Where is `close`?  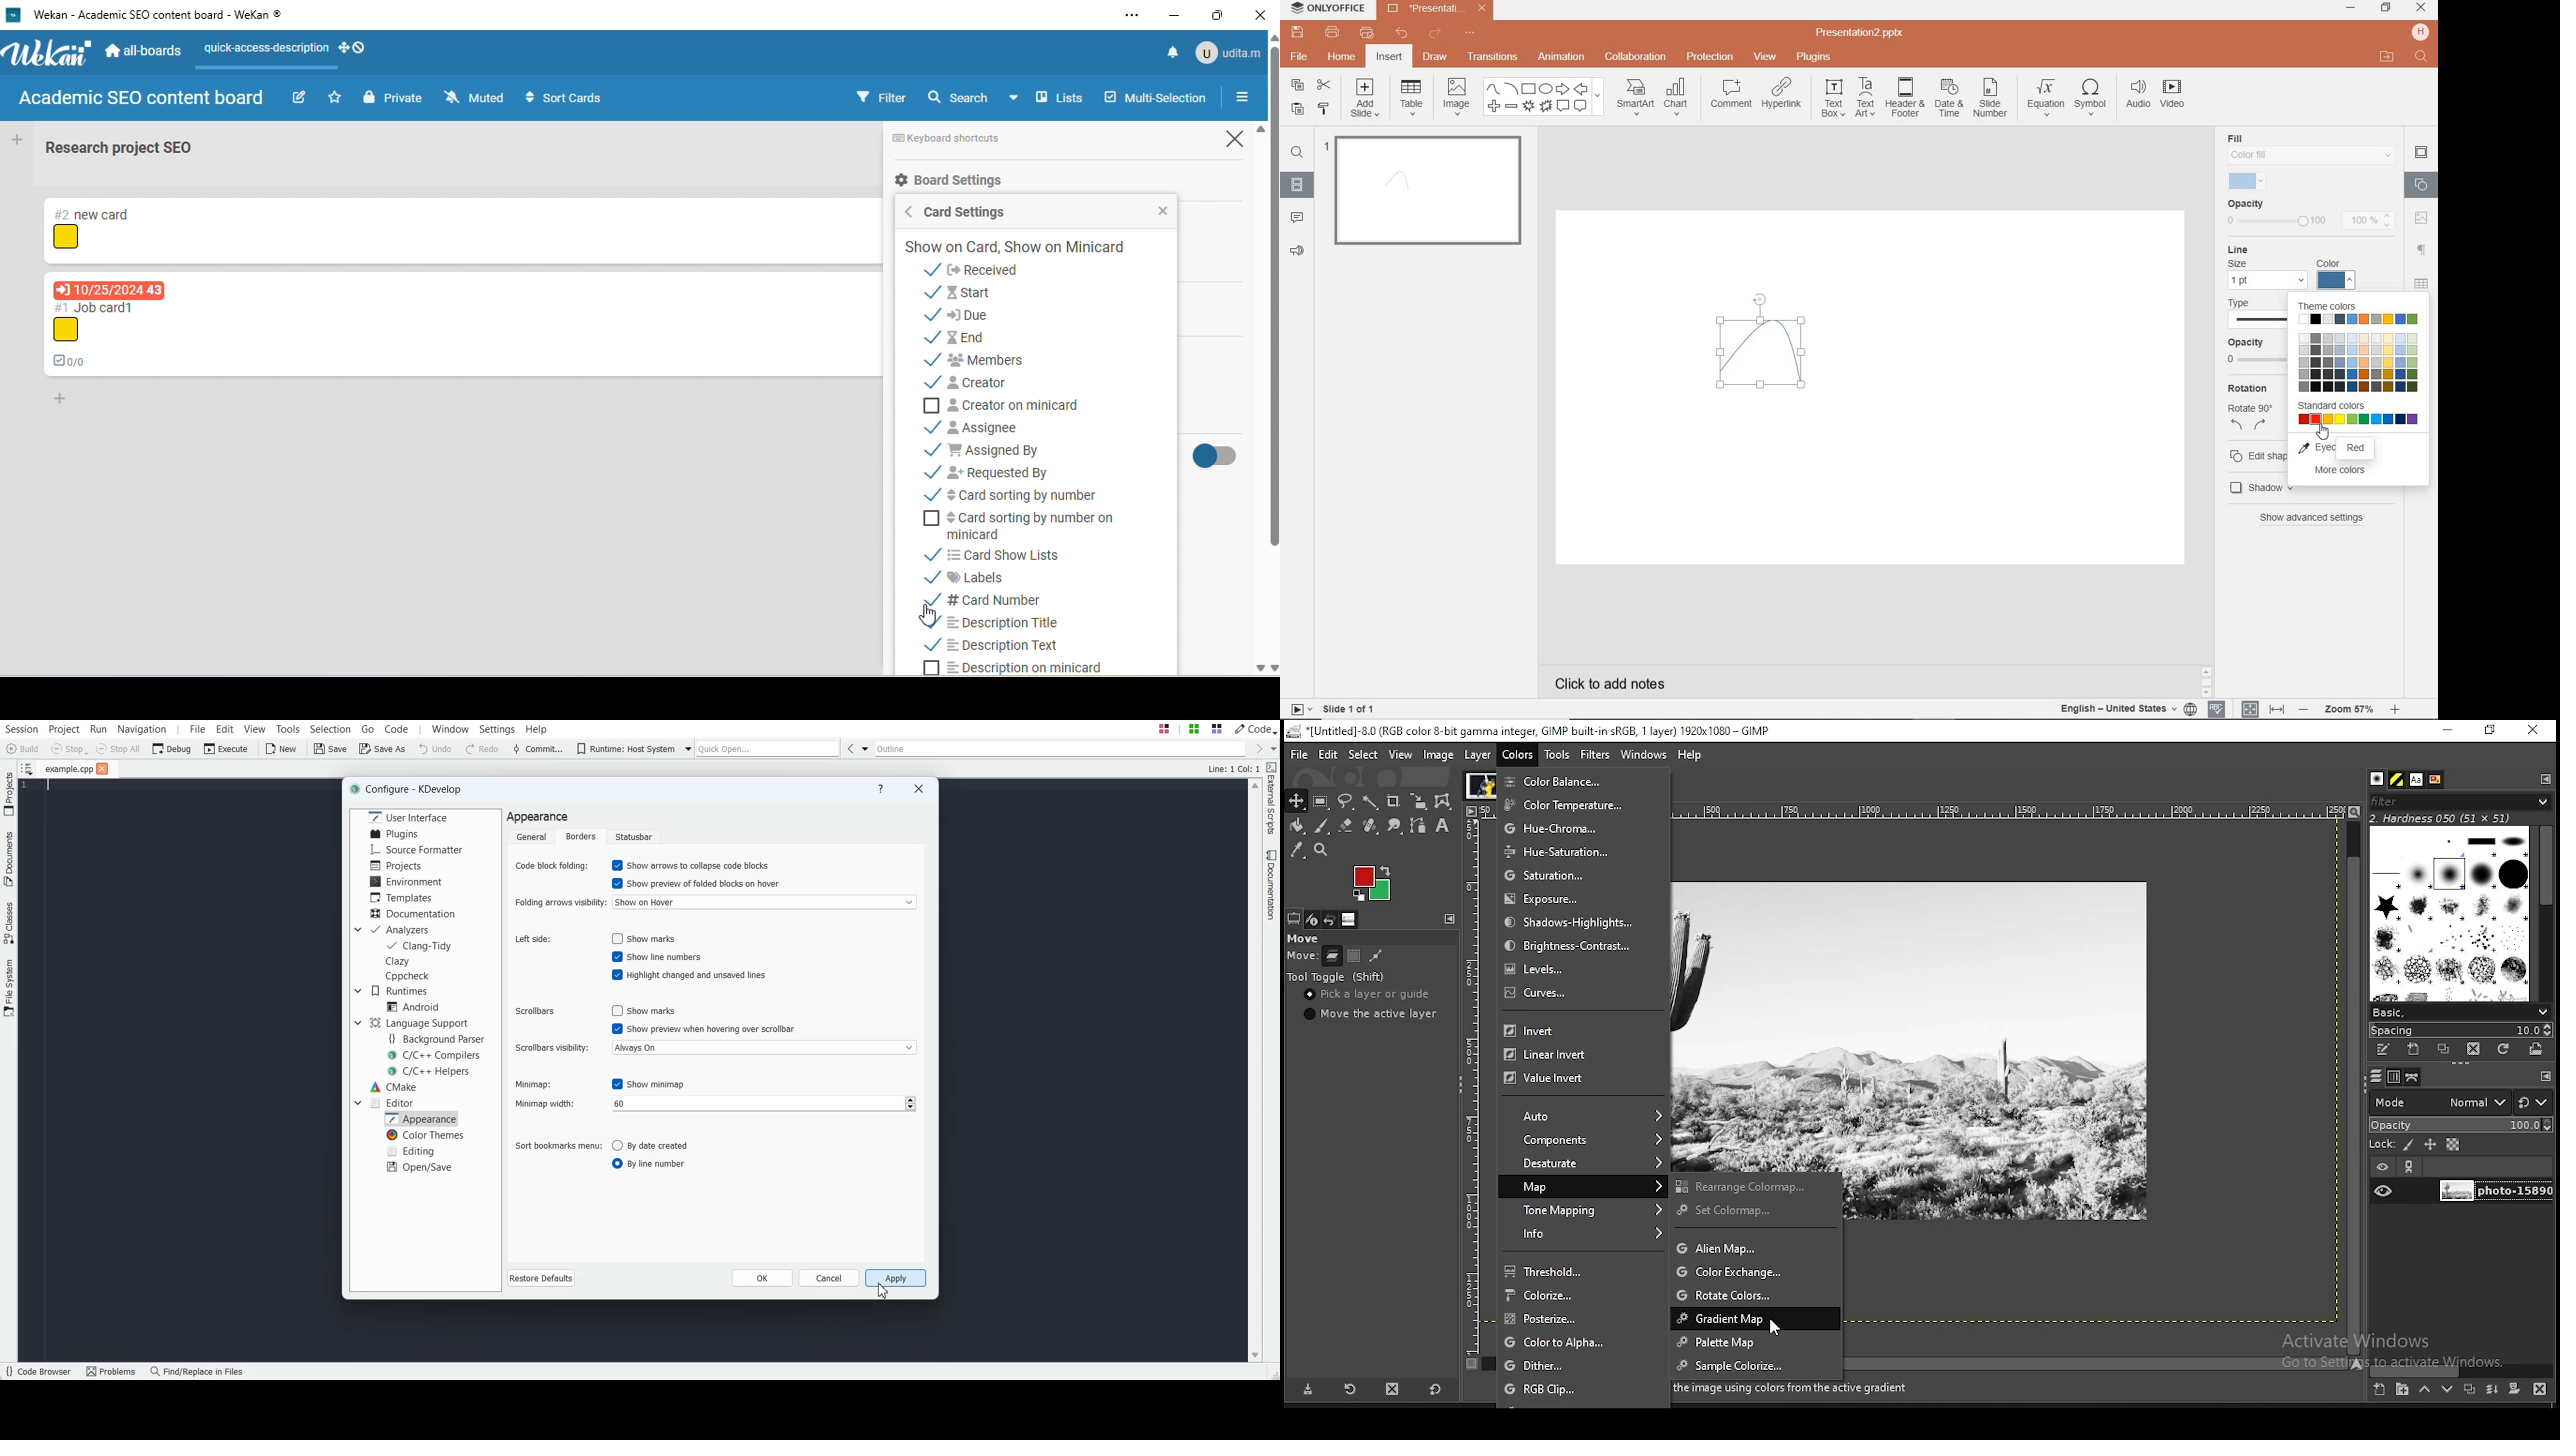 close is located at coordinates (1158, 210).